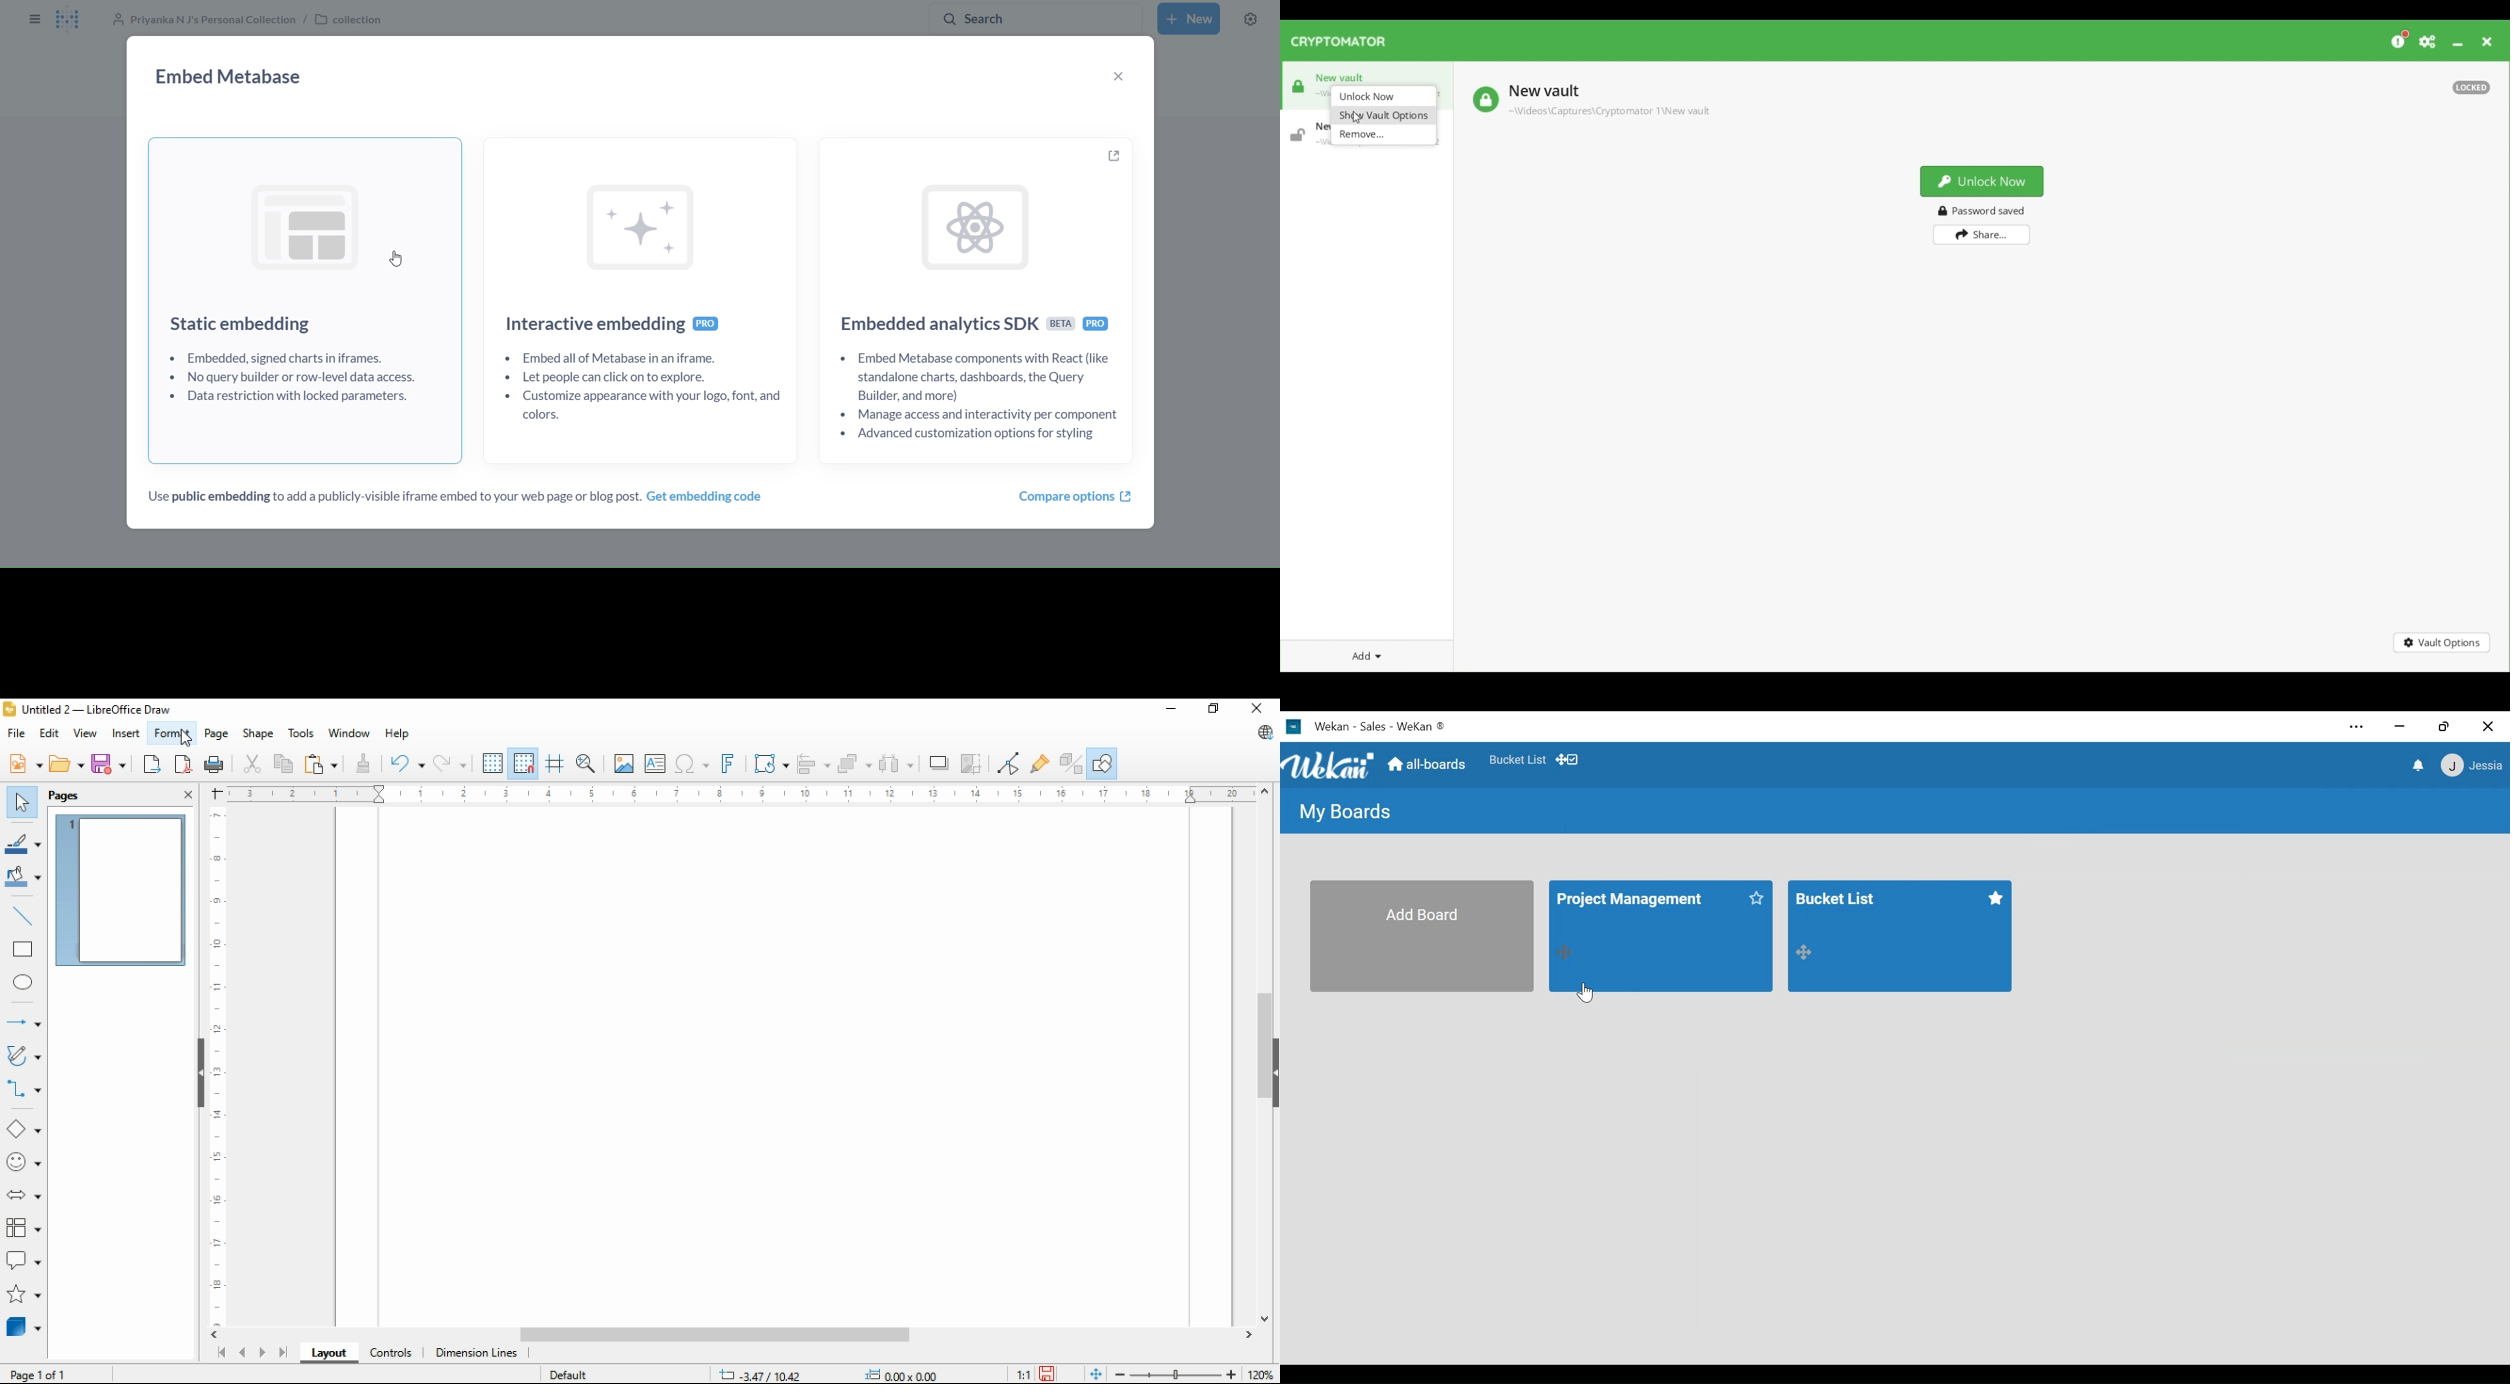 The image size is (2520, 1400). What do you see at coordinates (25, 1161) in the screenshot?
I see `symbol shapes` at bounding box center [25, 1161].